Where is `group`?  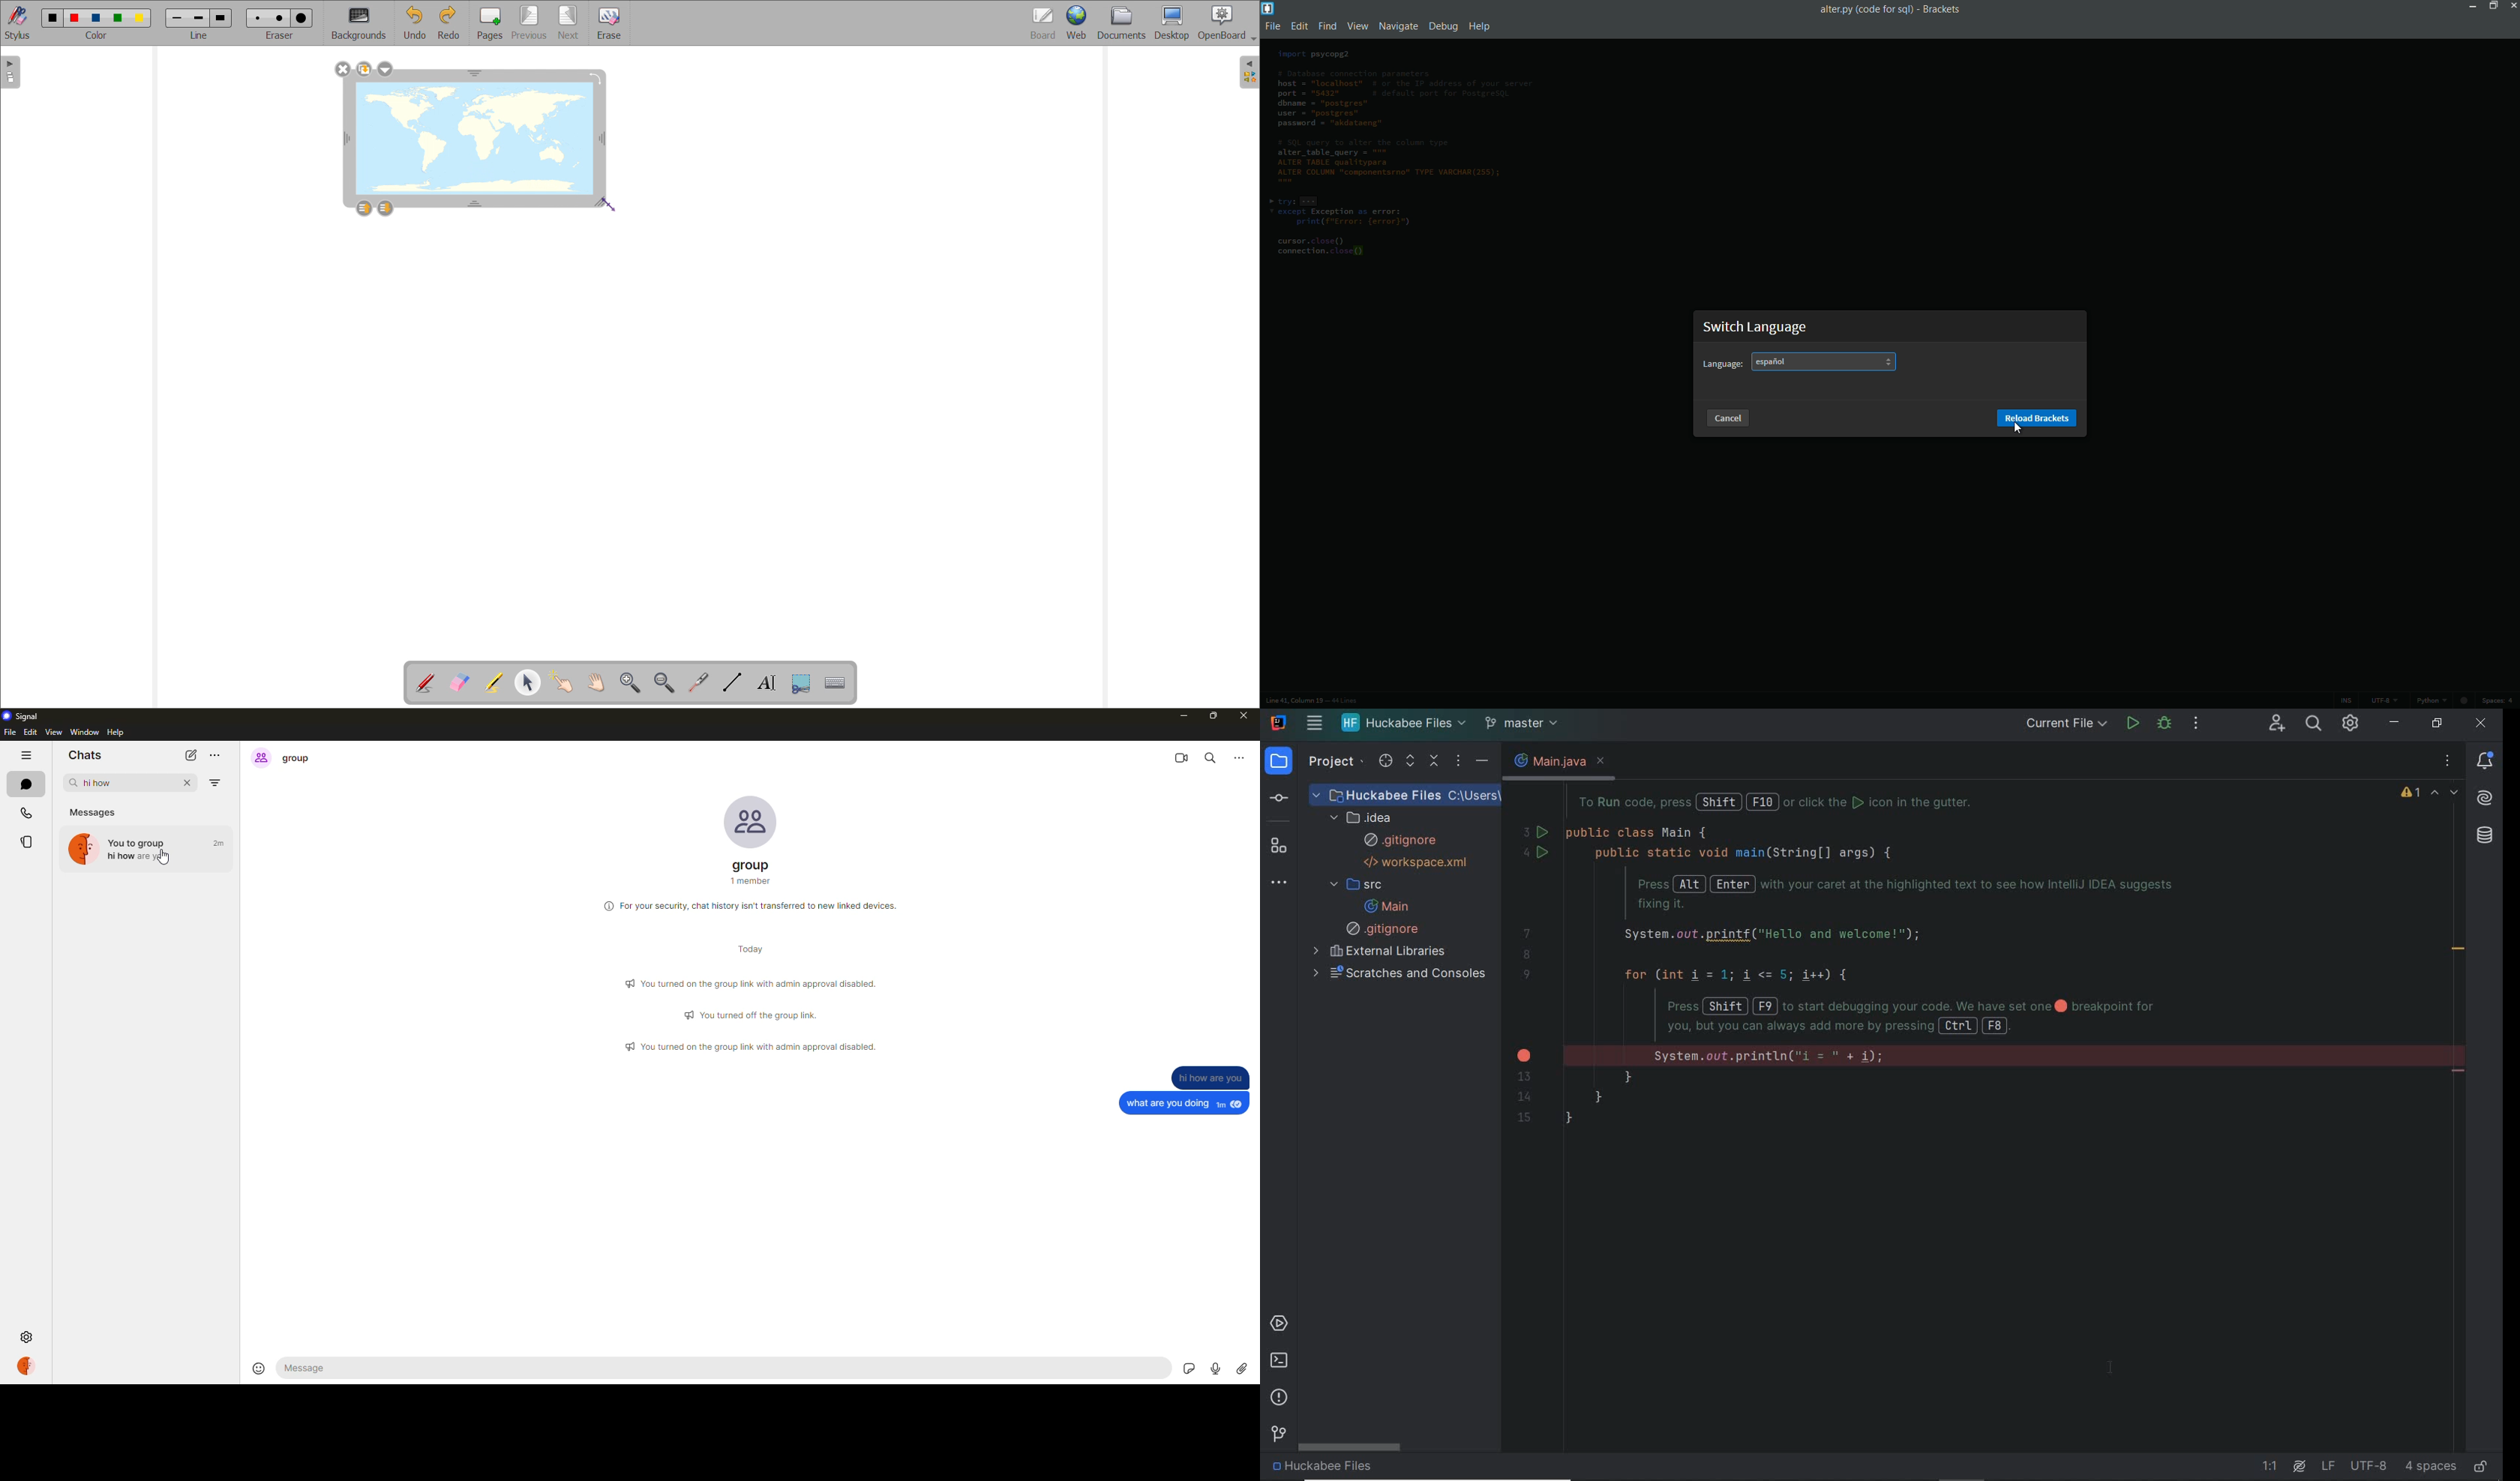 group is located at coordinates (753, 873).